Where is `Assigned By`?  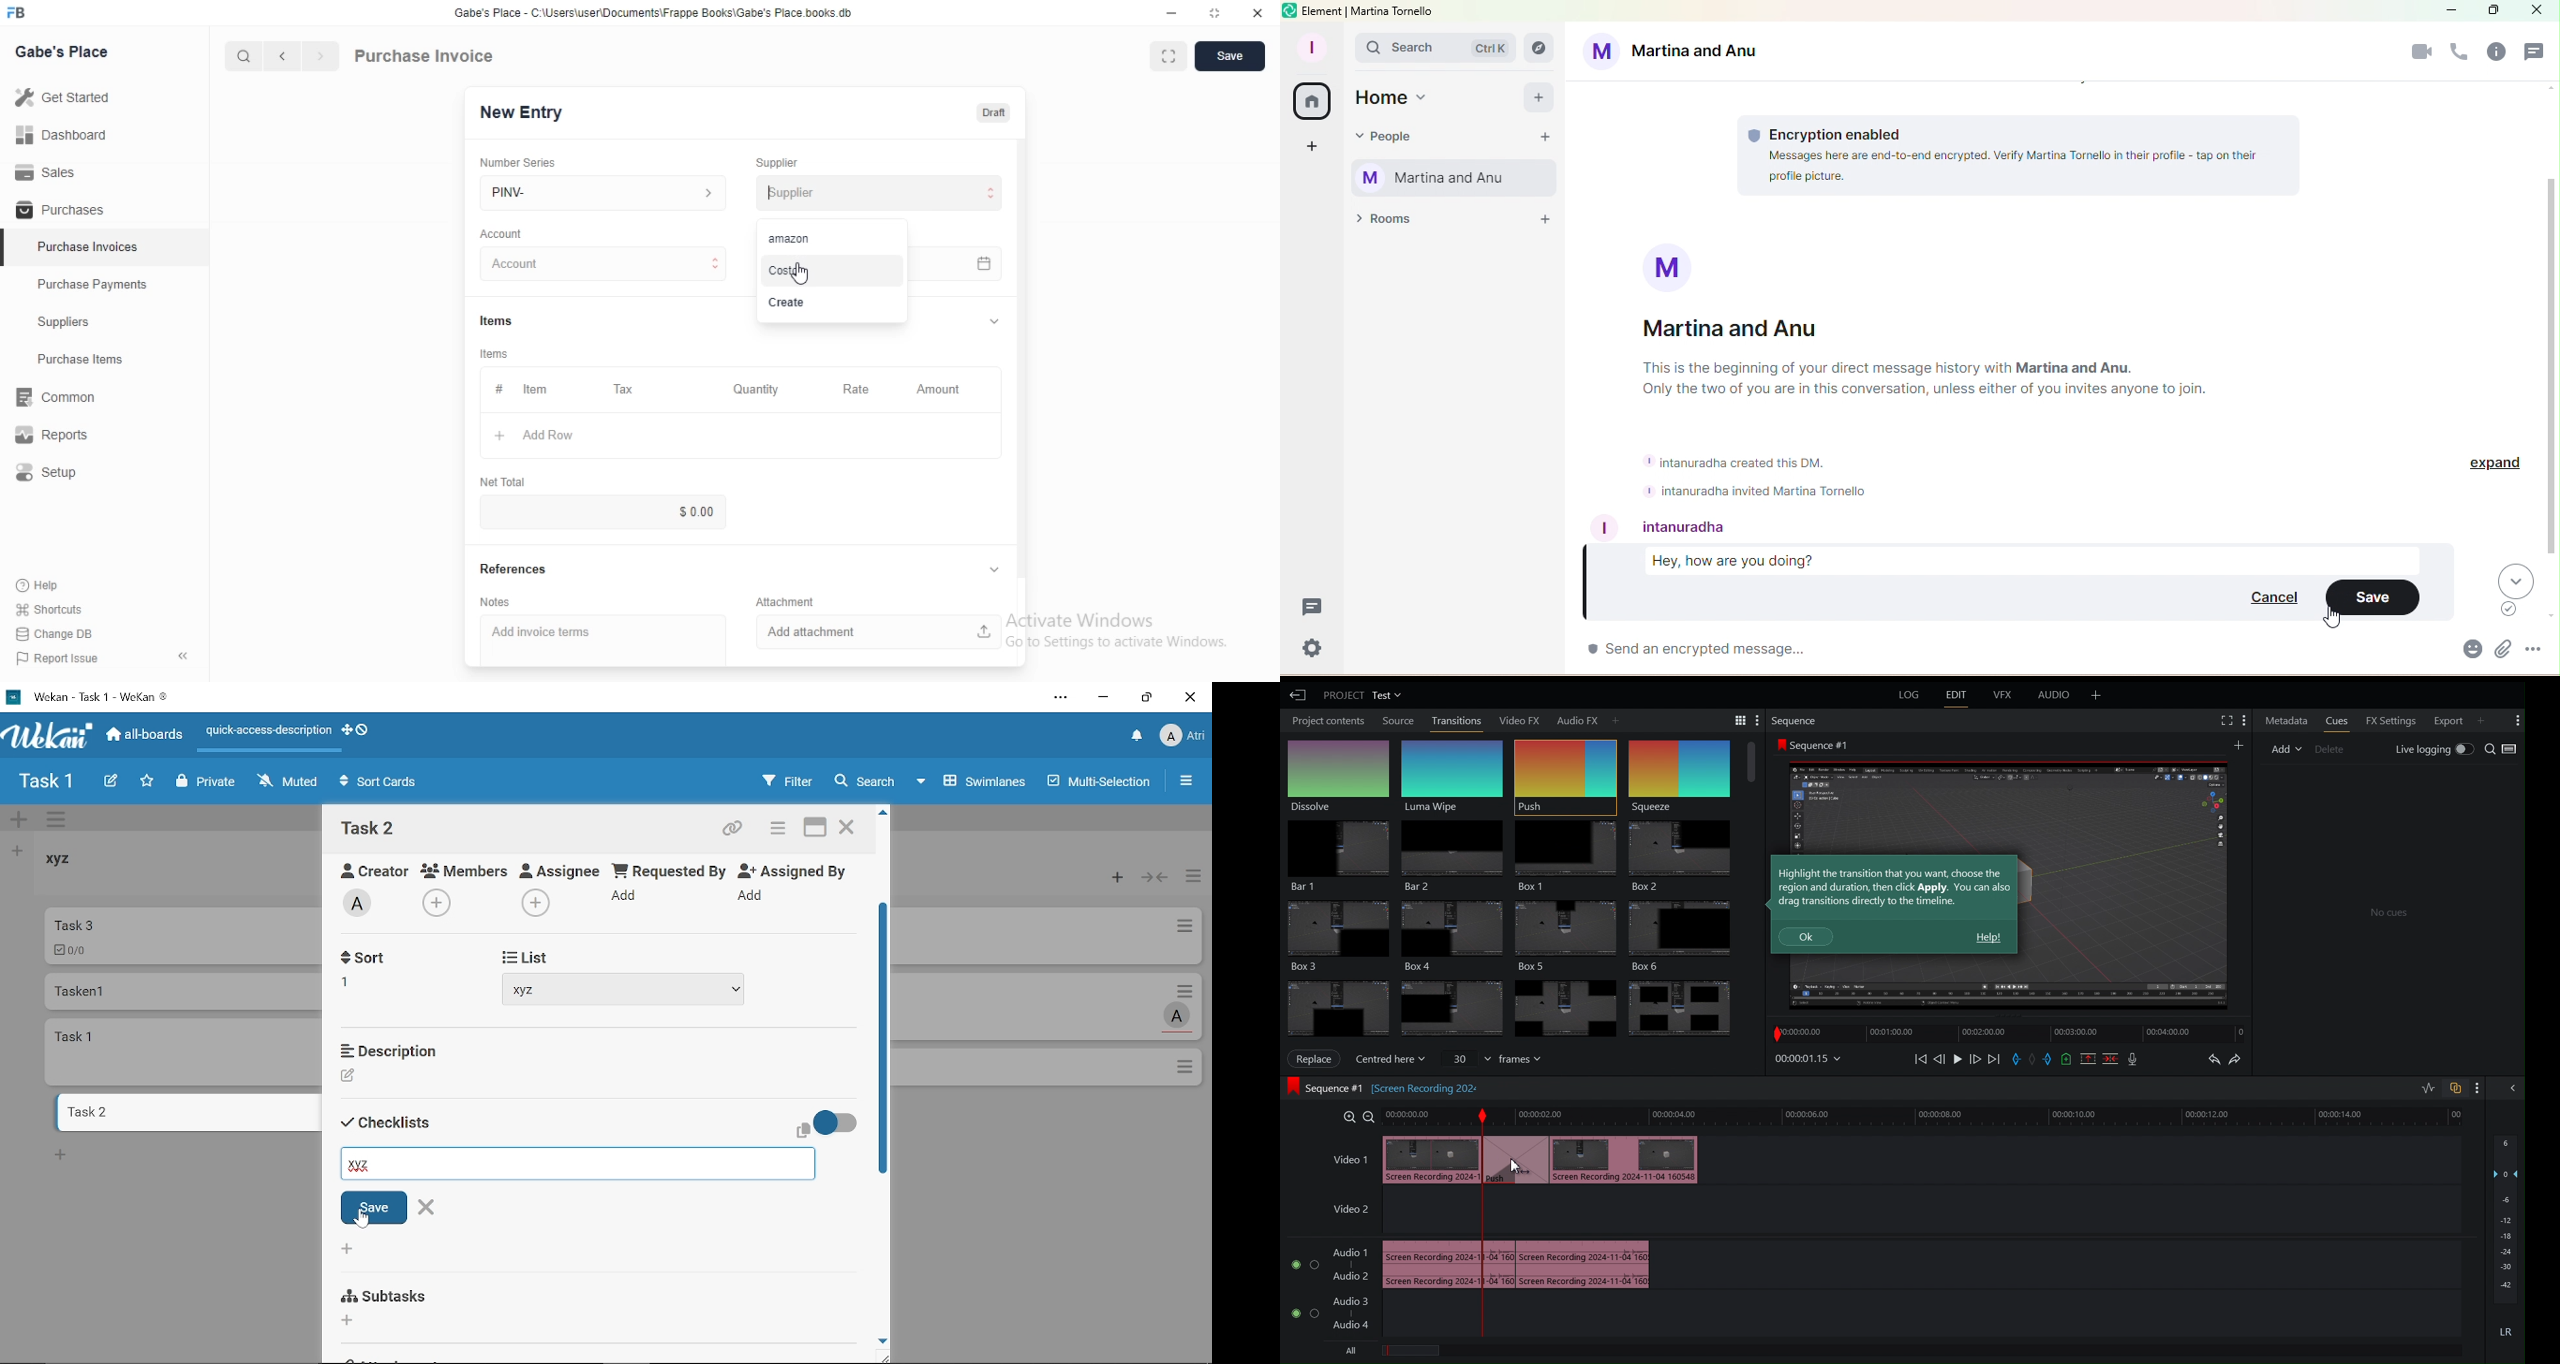 Assigned By is located at coordinates (799, 870).